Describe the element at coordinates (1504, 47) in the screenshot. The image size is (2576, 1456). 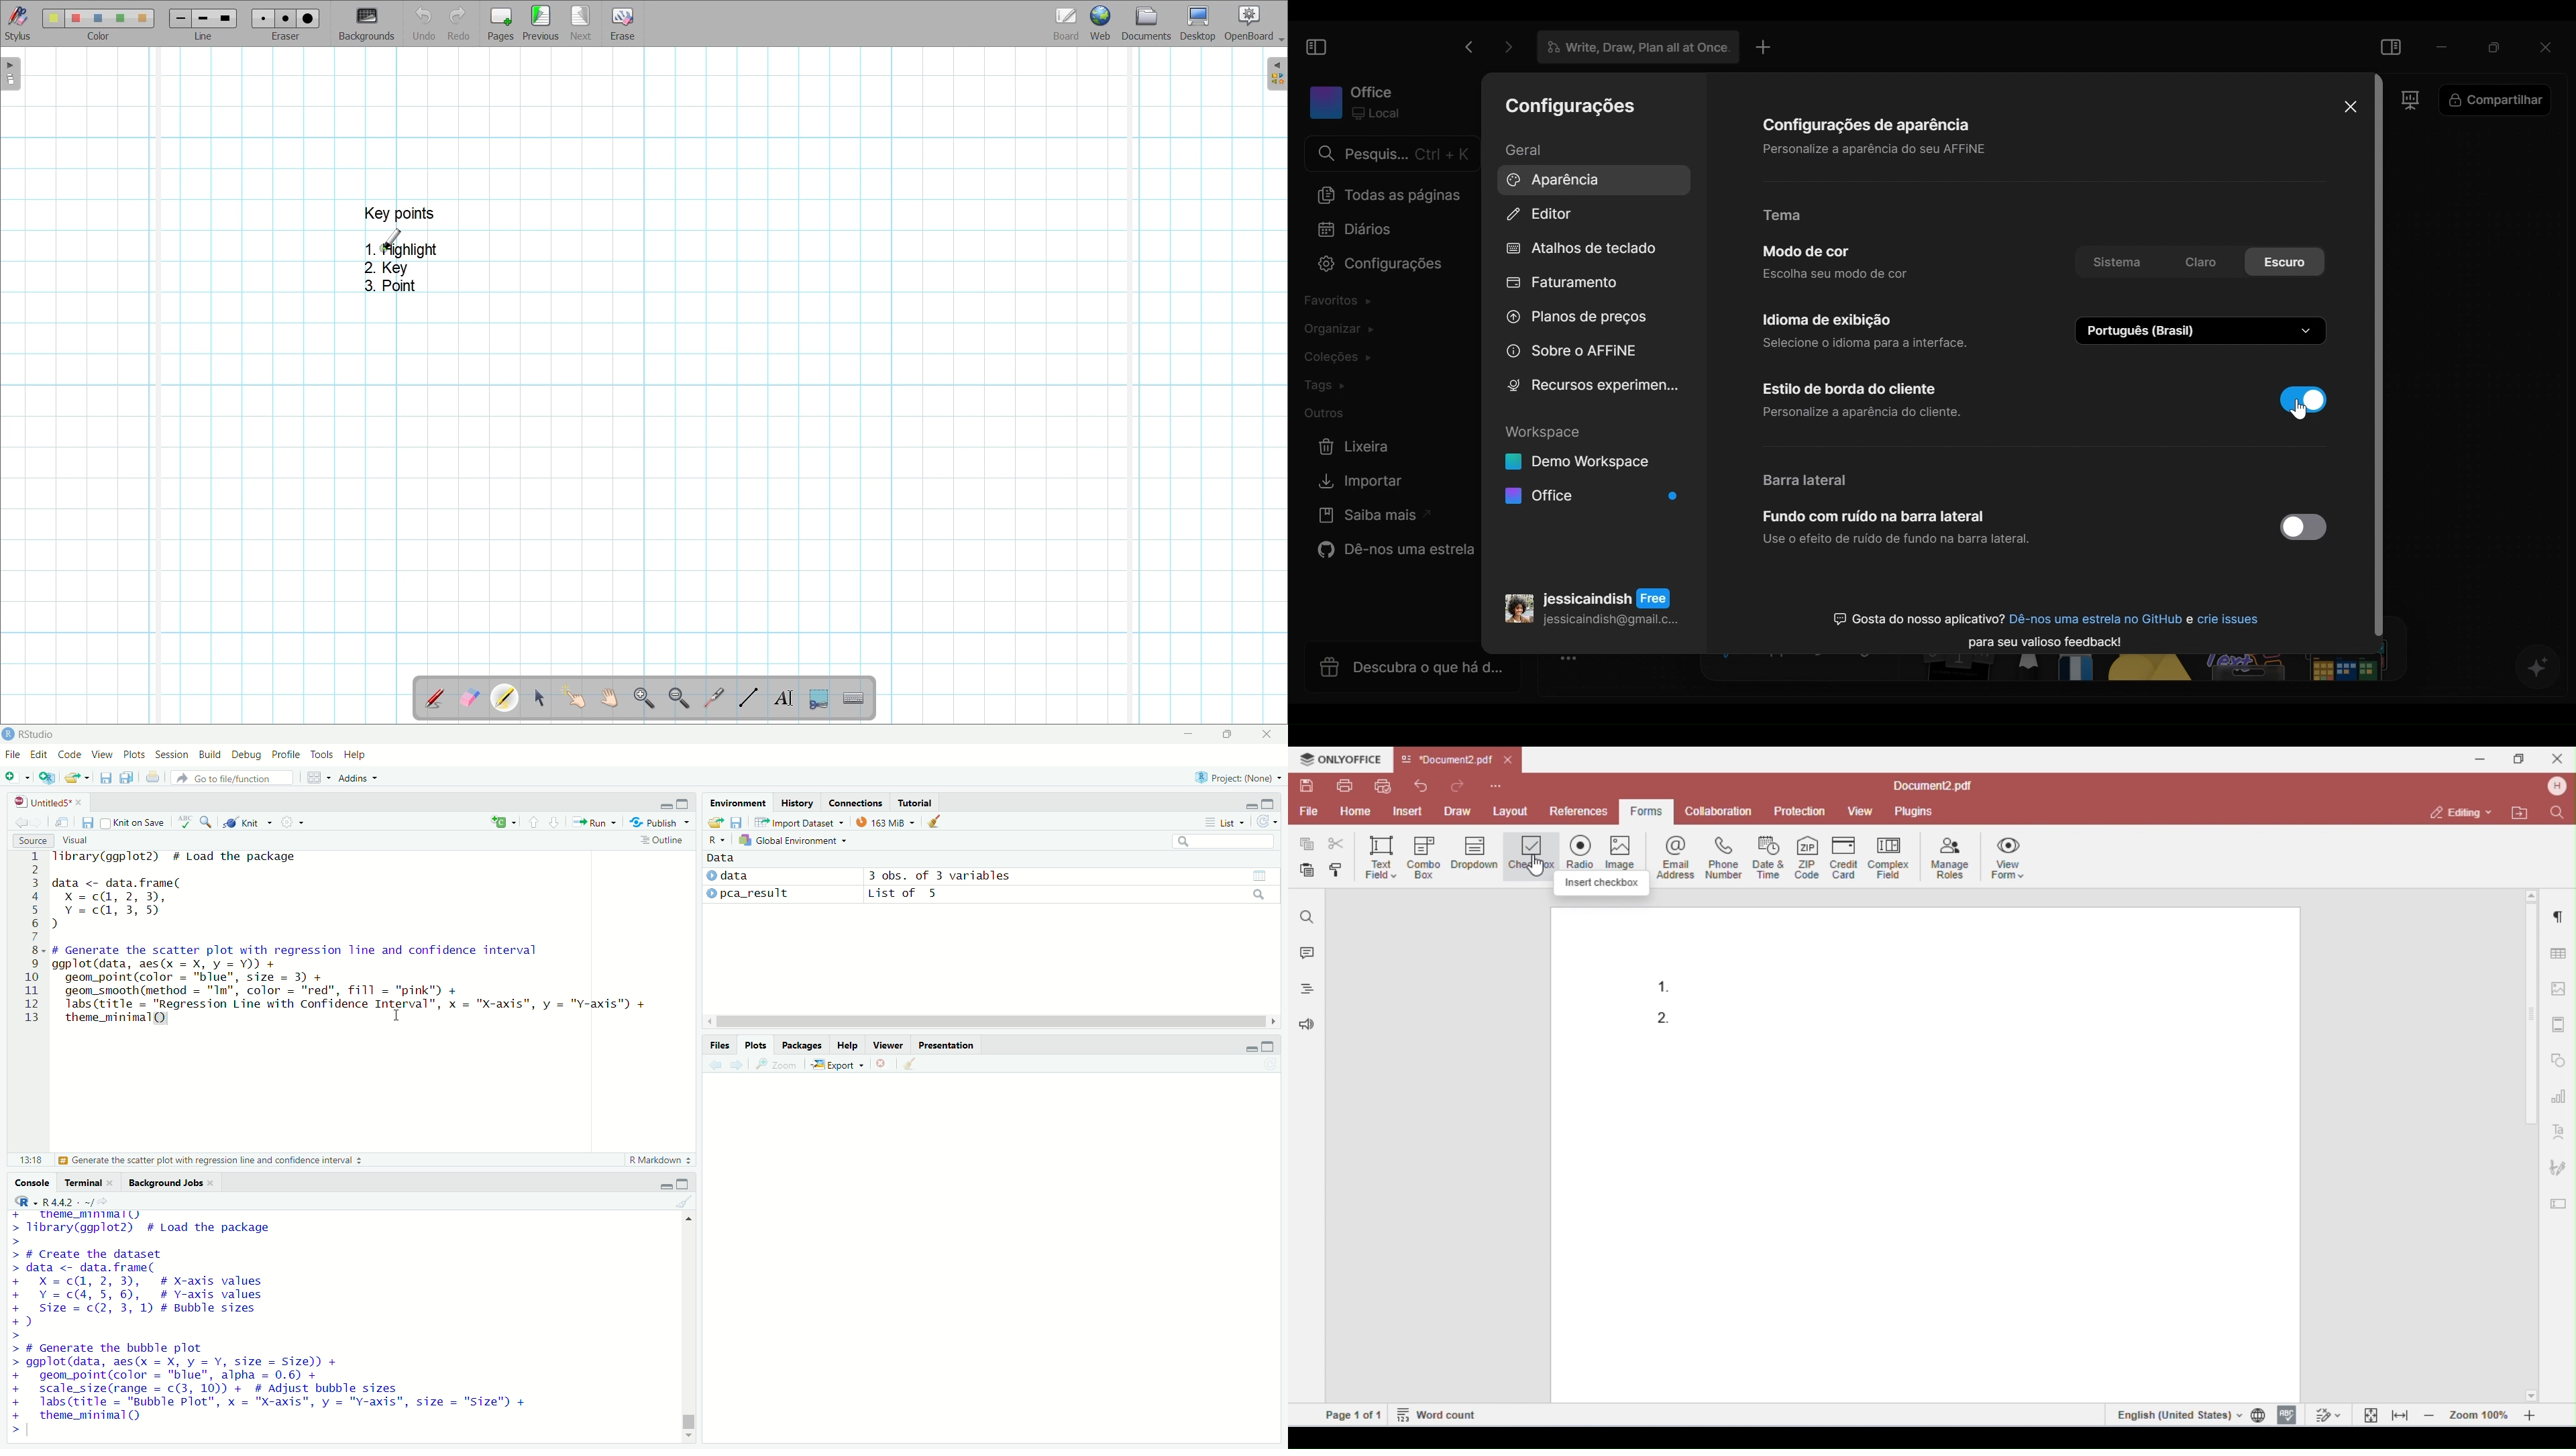
I see `Click to go forward` at that location.